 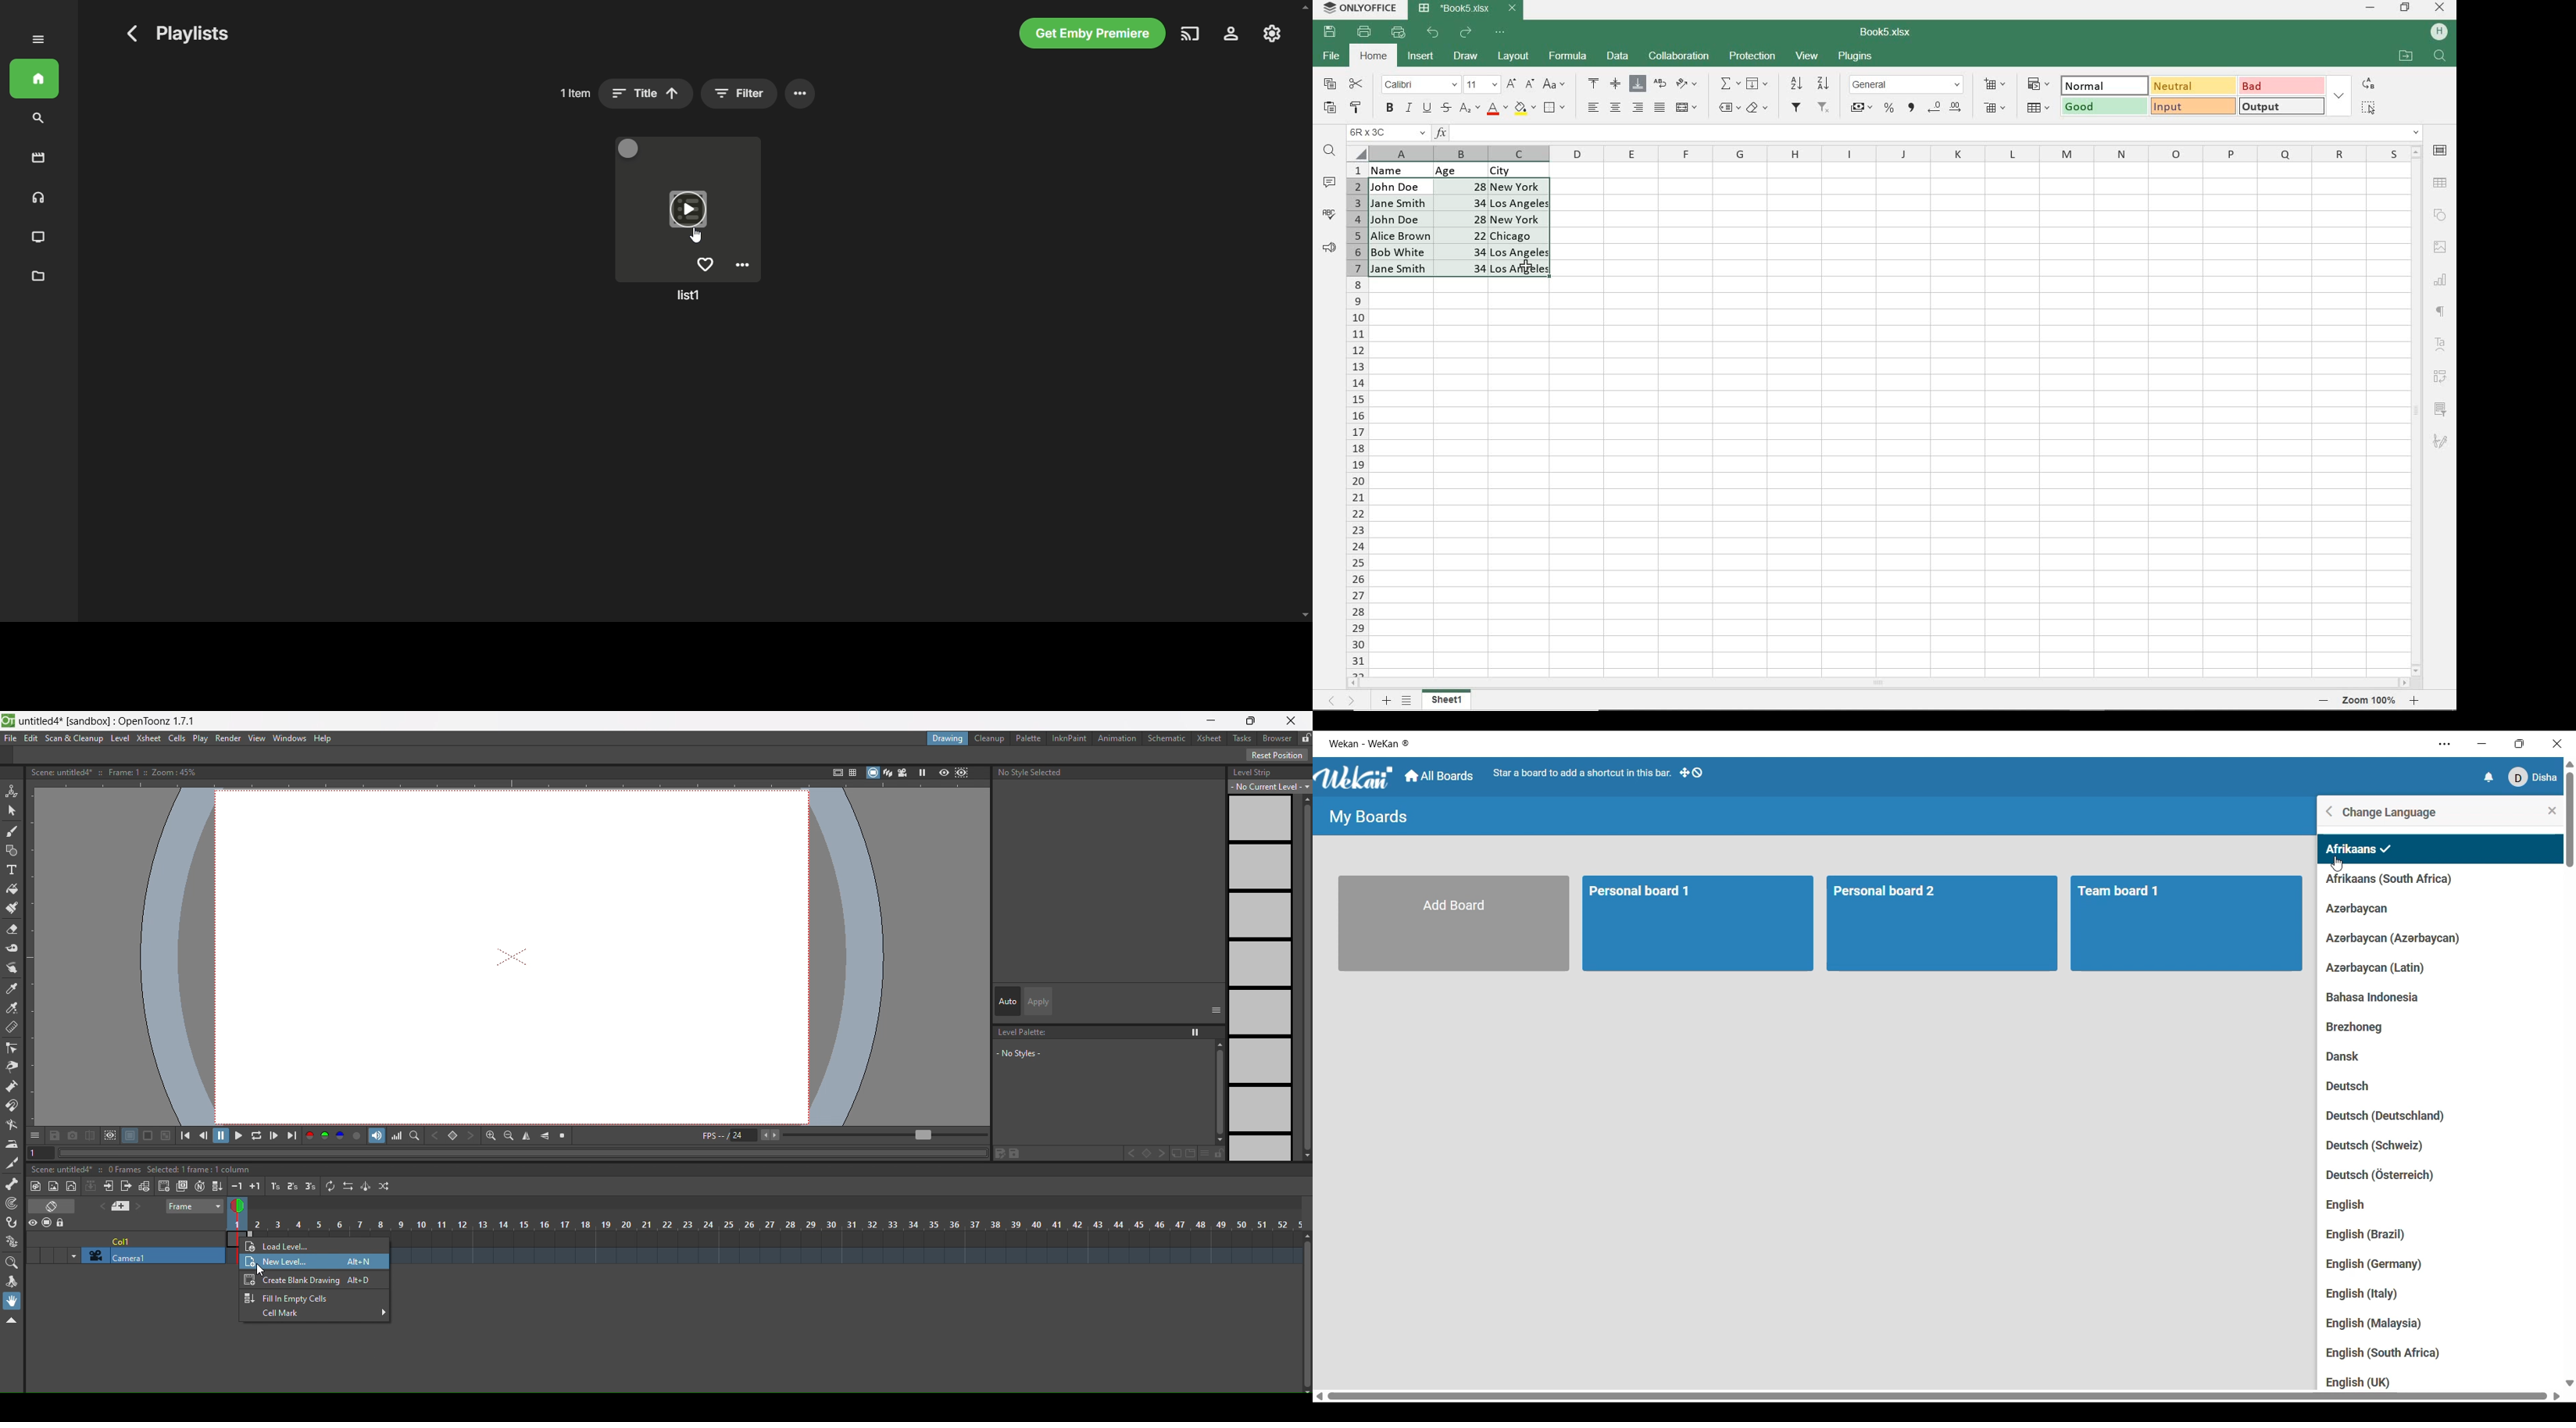 What do you see at coordinates (1389, 109) in the screenshot?
I see `BOLD` at bounding box center [1389, 109].